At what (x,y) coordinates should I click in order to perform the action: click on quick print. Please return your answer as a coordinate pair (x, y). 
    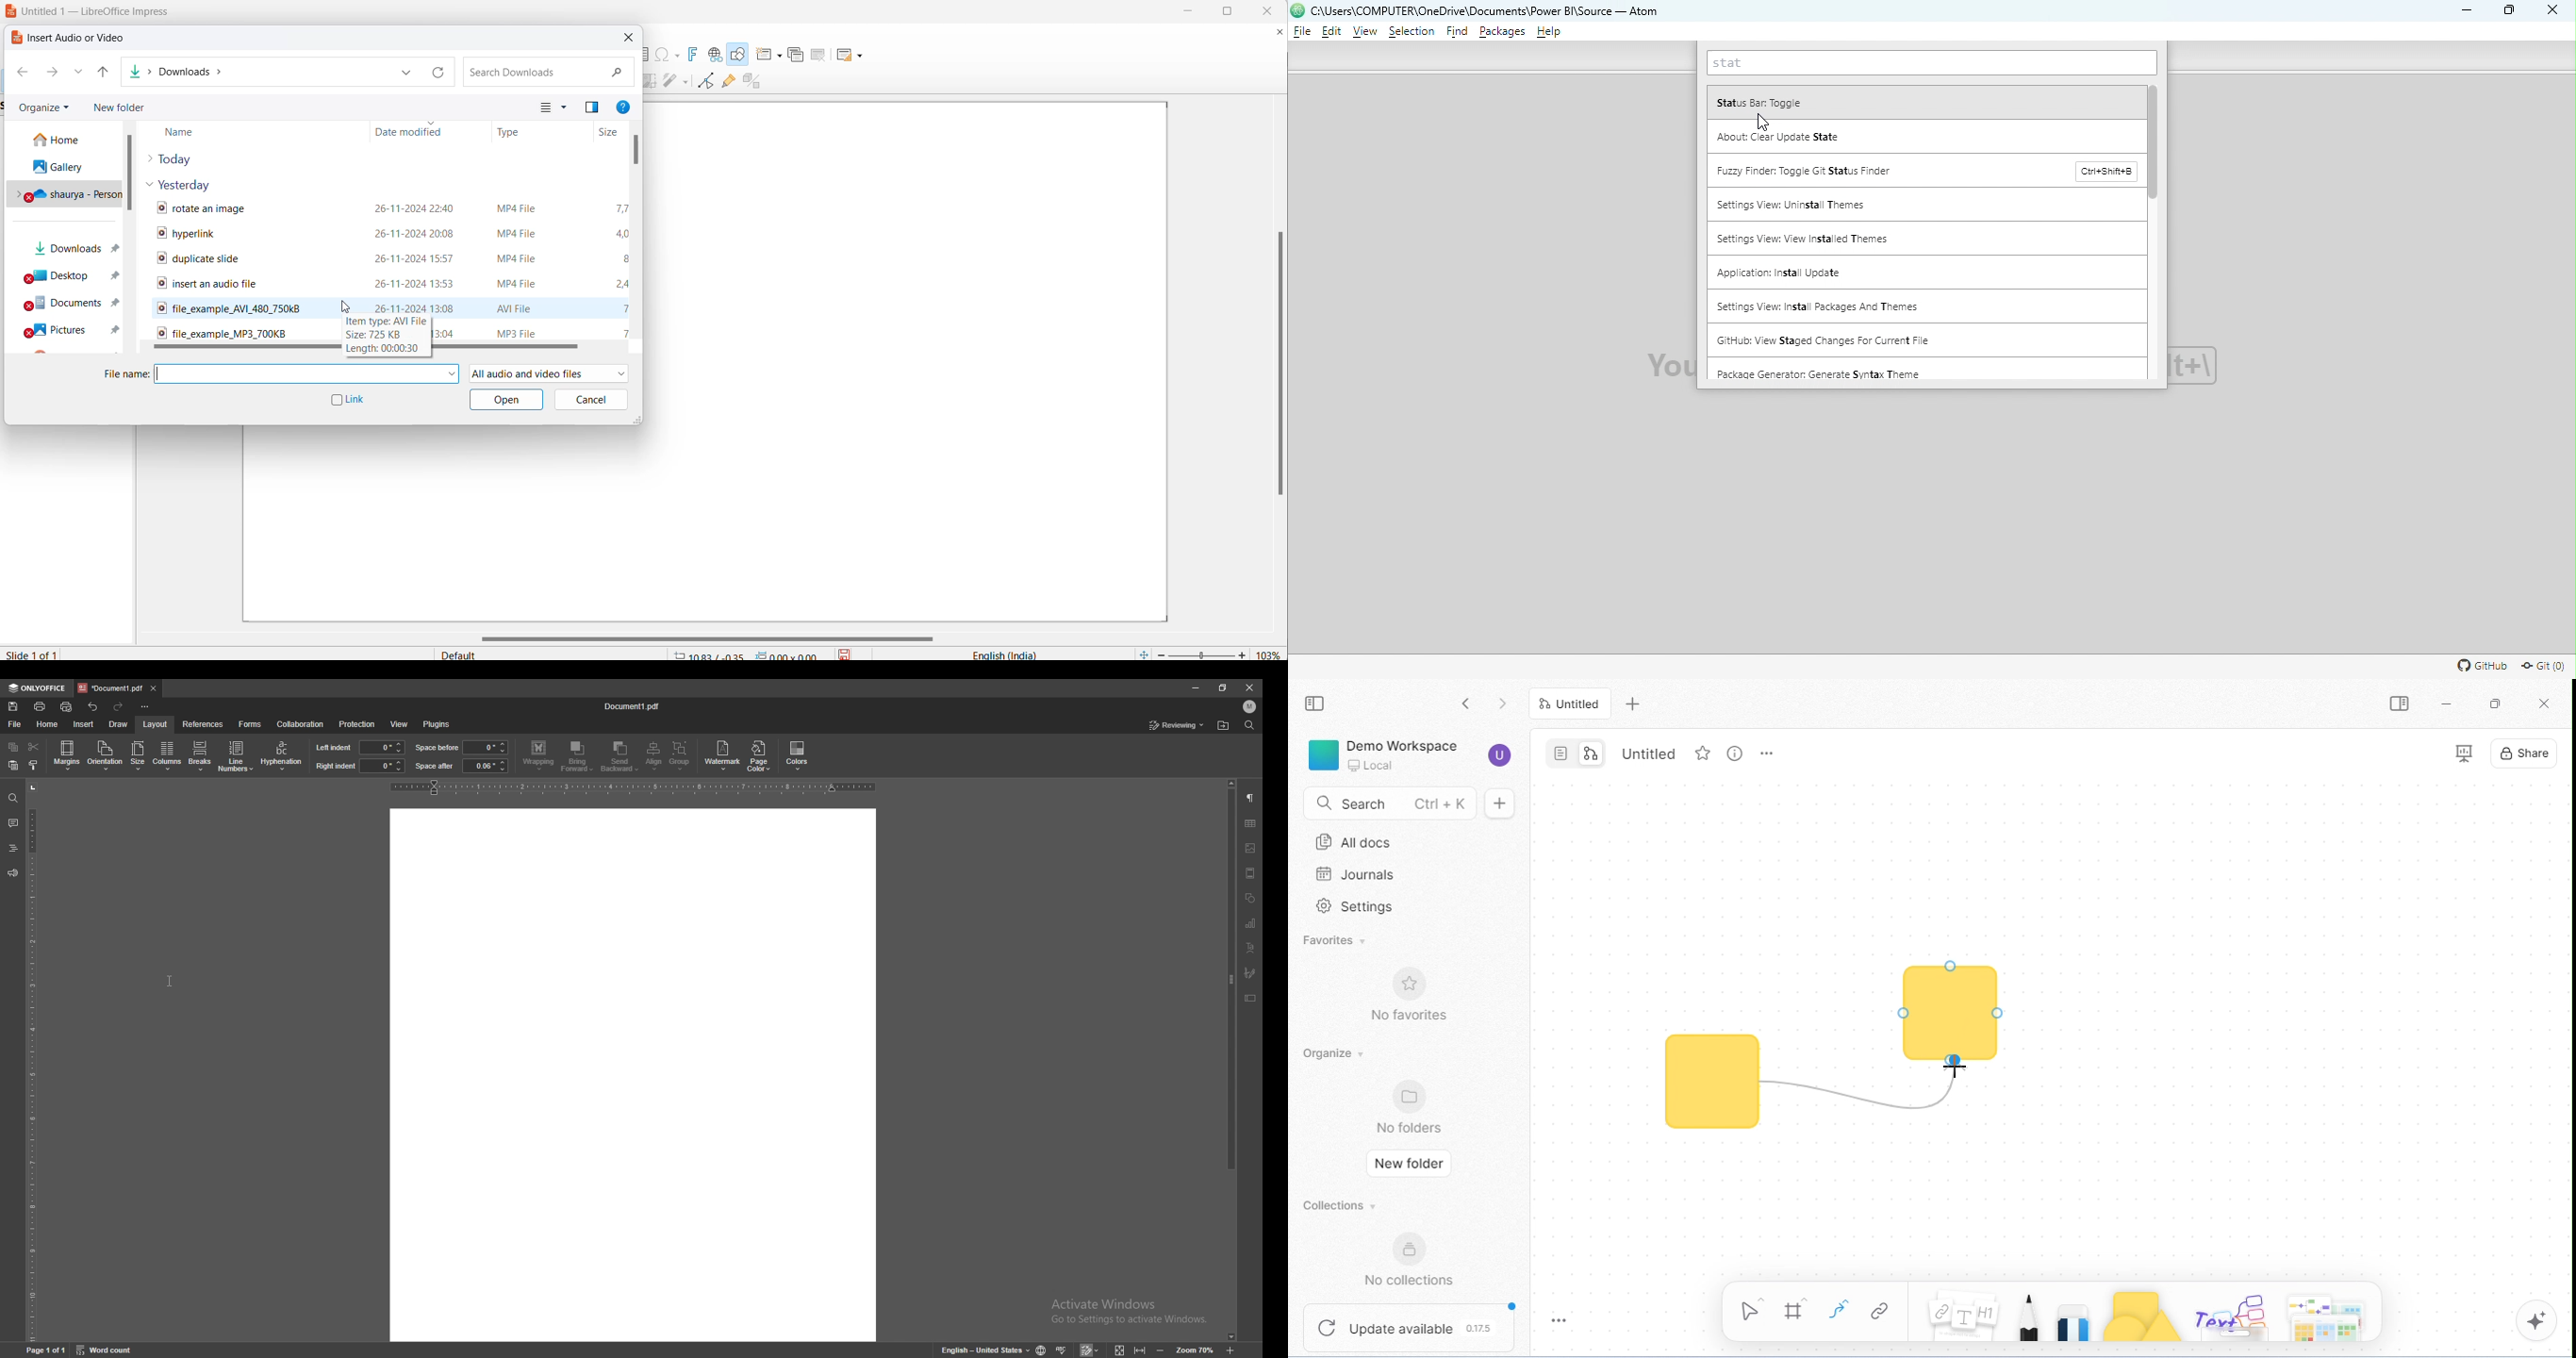
    Looking at the image, I should click on (67, 707).